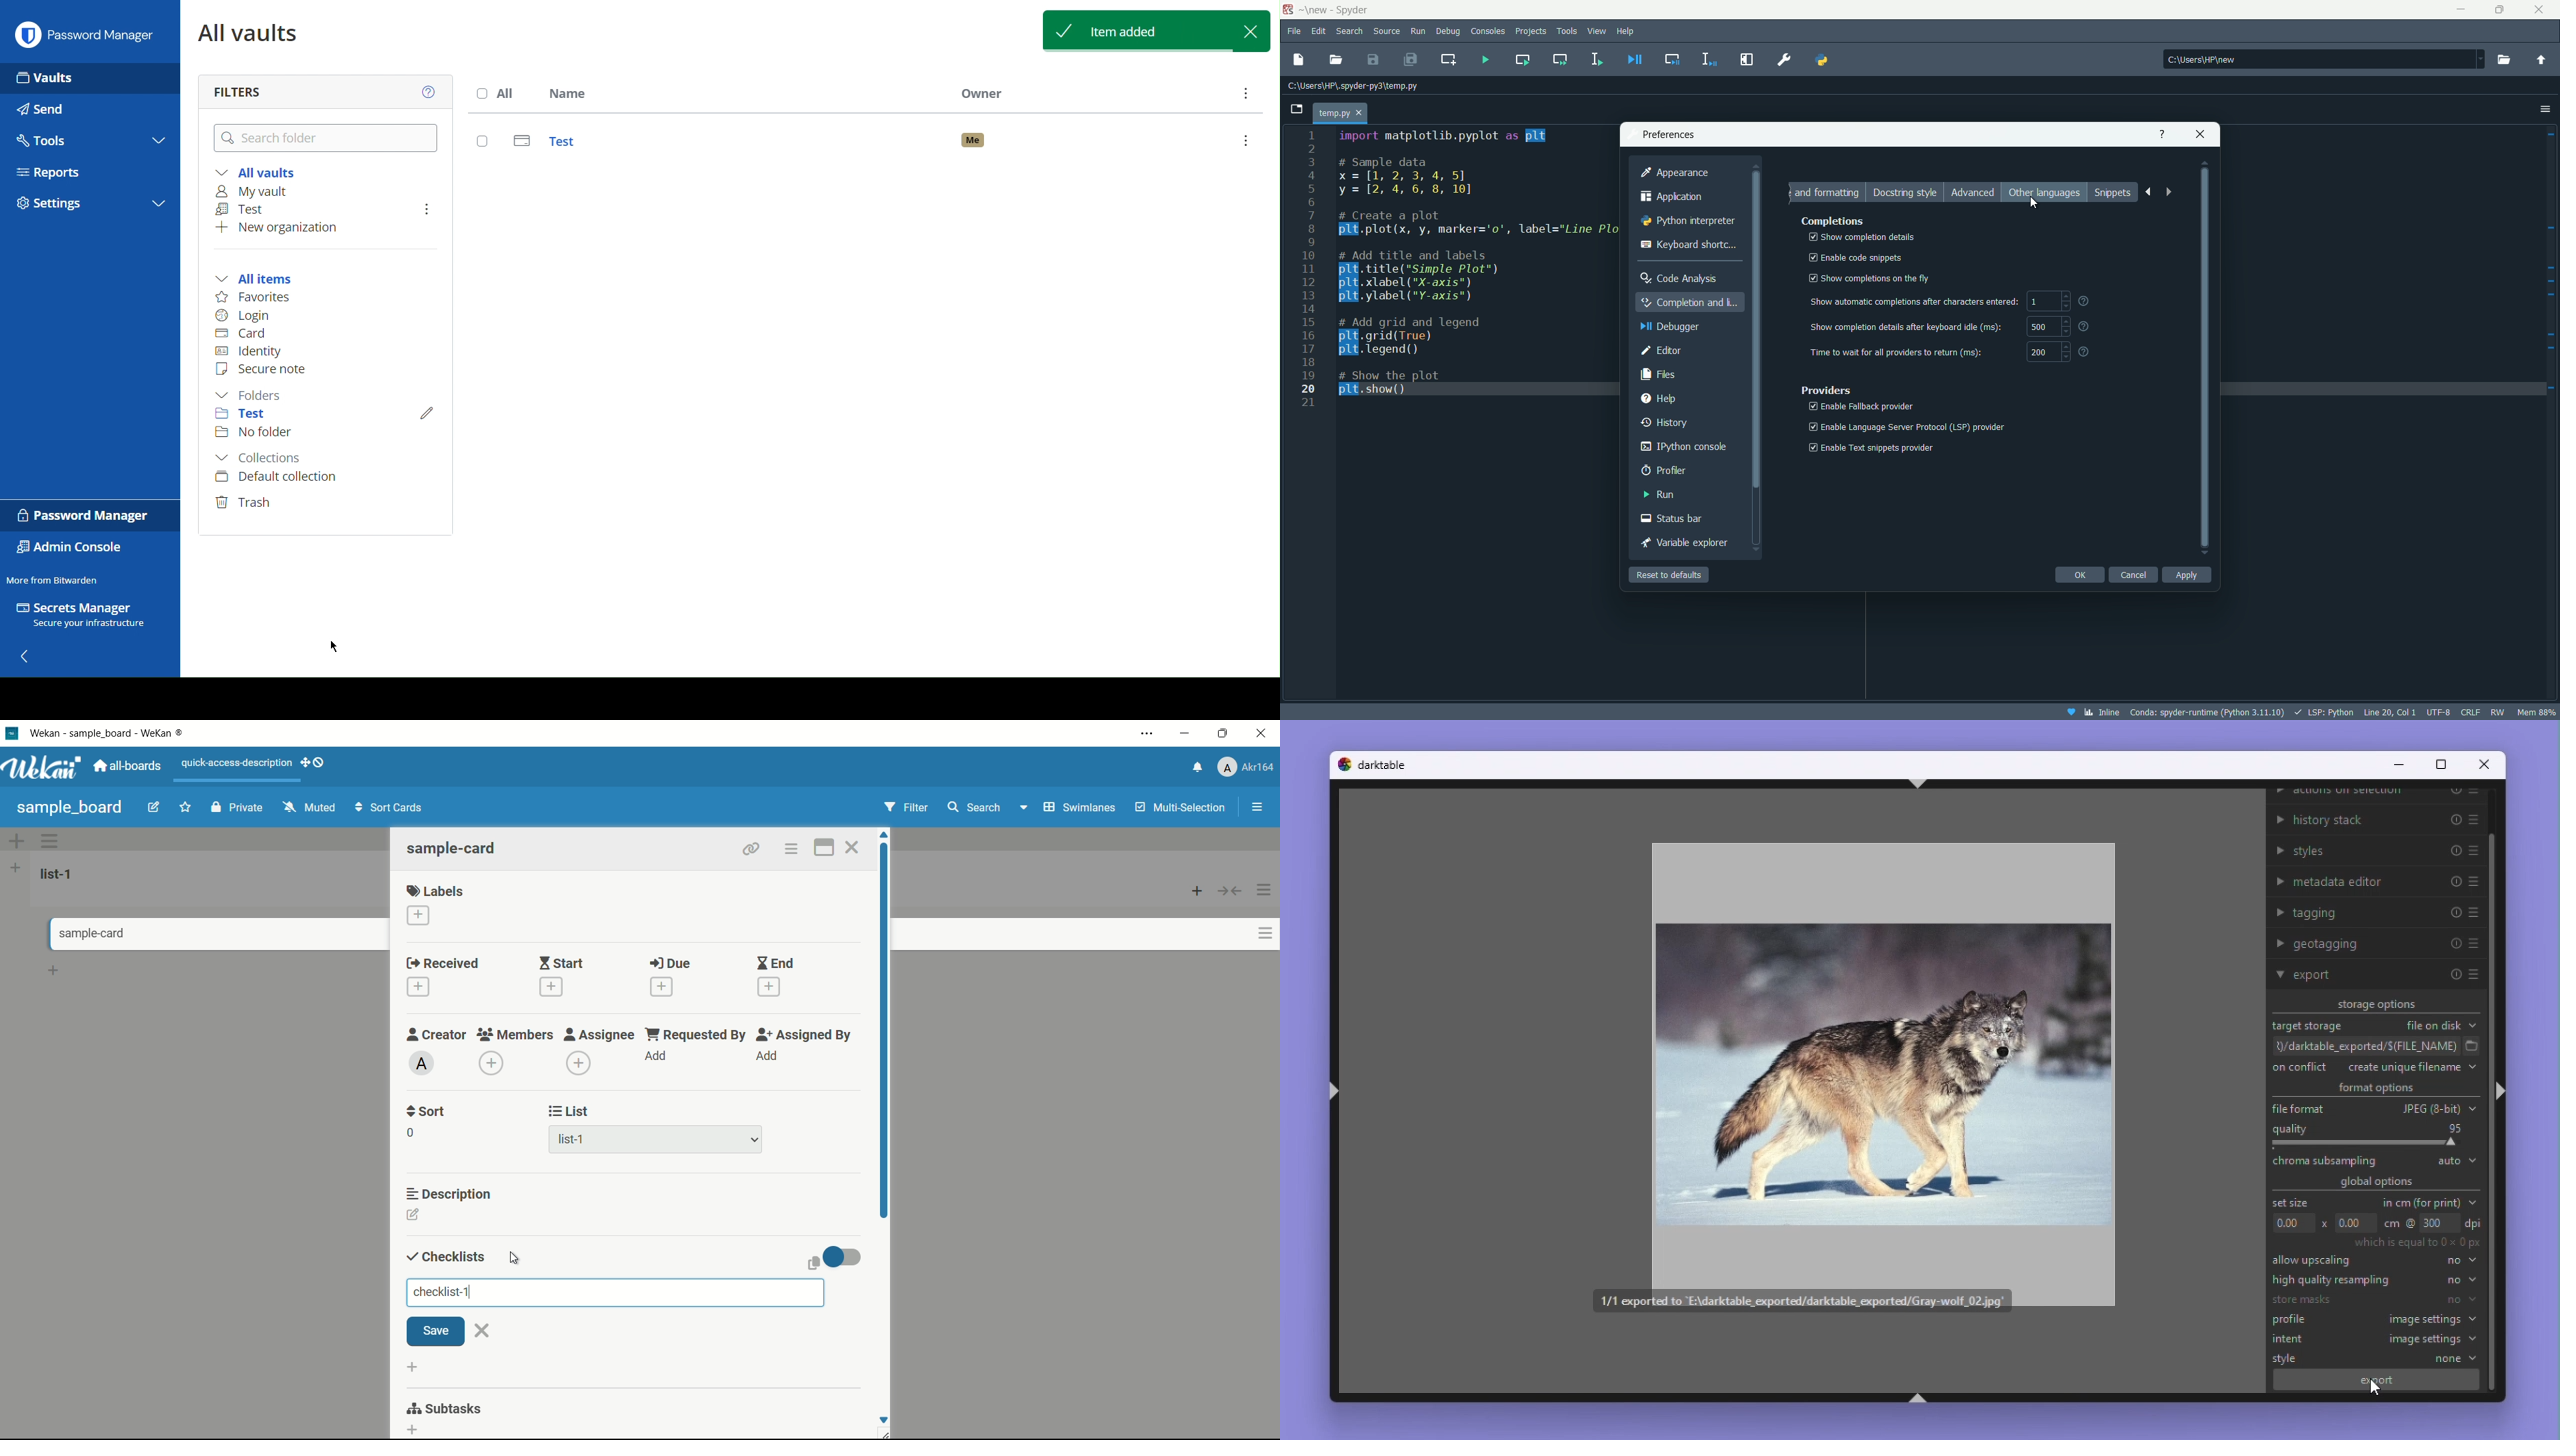 This screenshot has width=2576, height=1456. What do you see at coordinates (258, 190) in the screenshot?
I see `My vault` at bounding box center [258, 190].